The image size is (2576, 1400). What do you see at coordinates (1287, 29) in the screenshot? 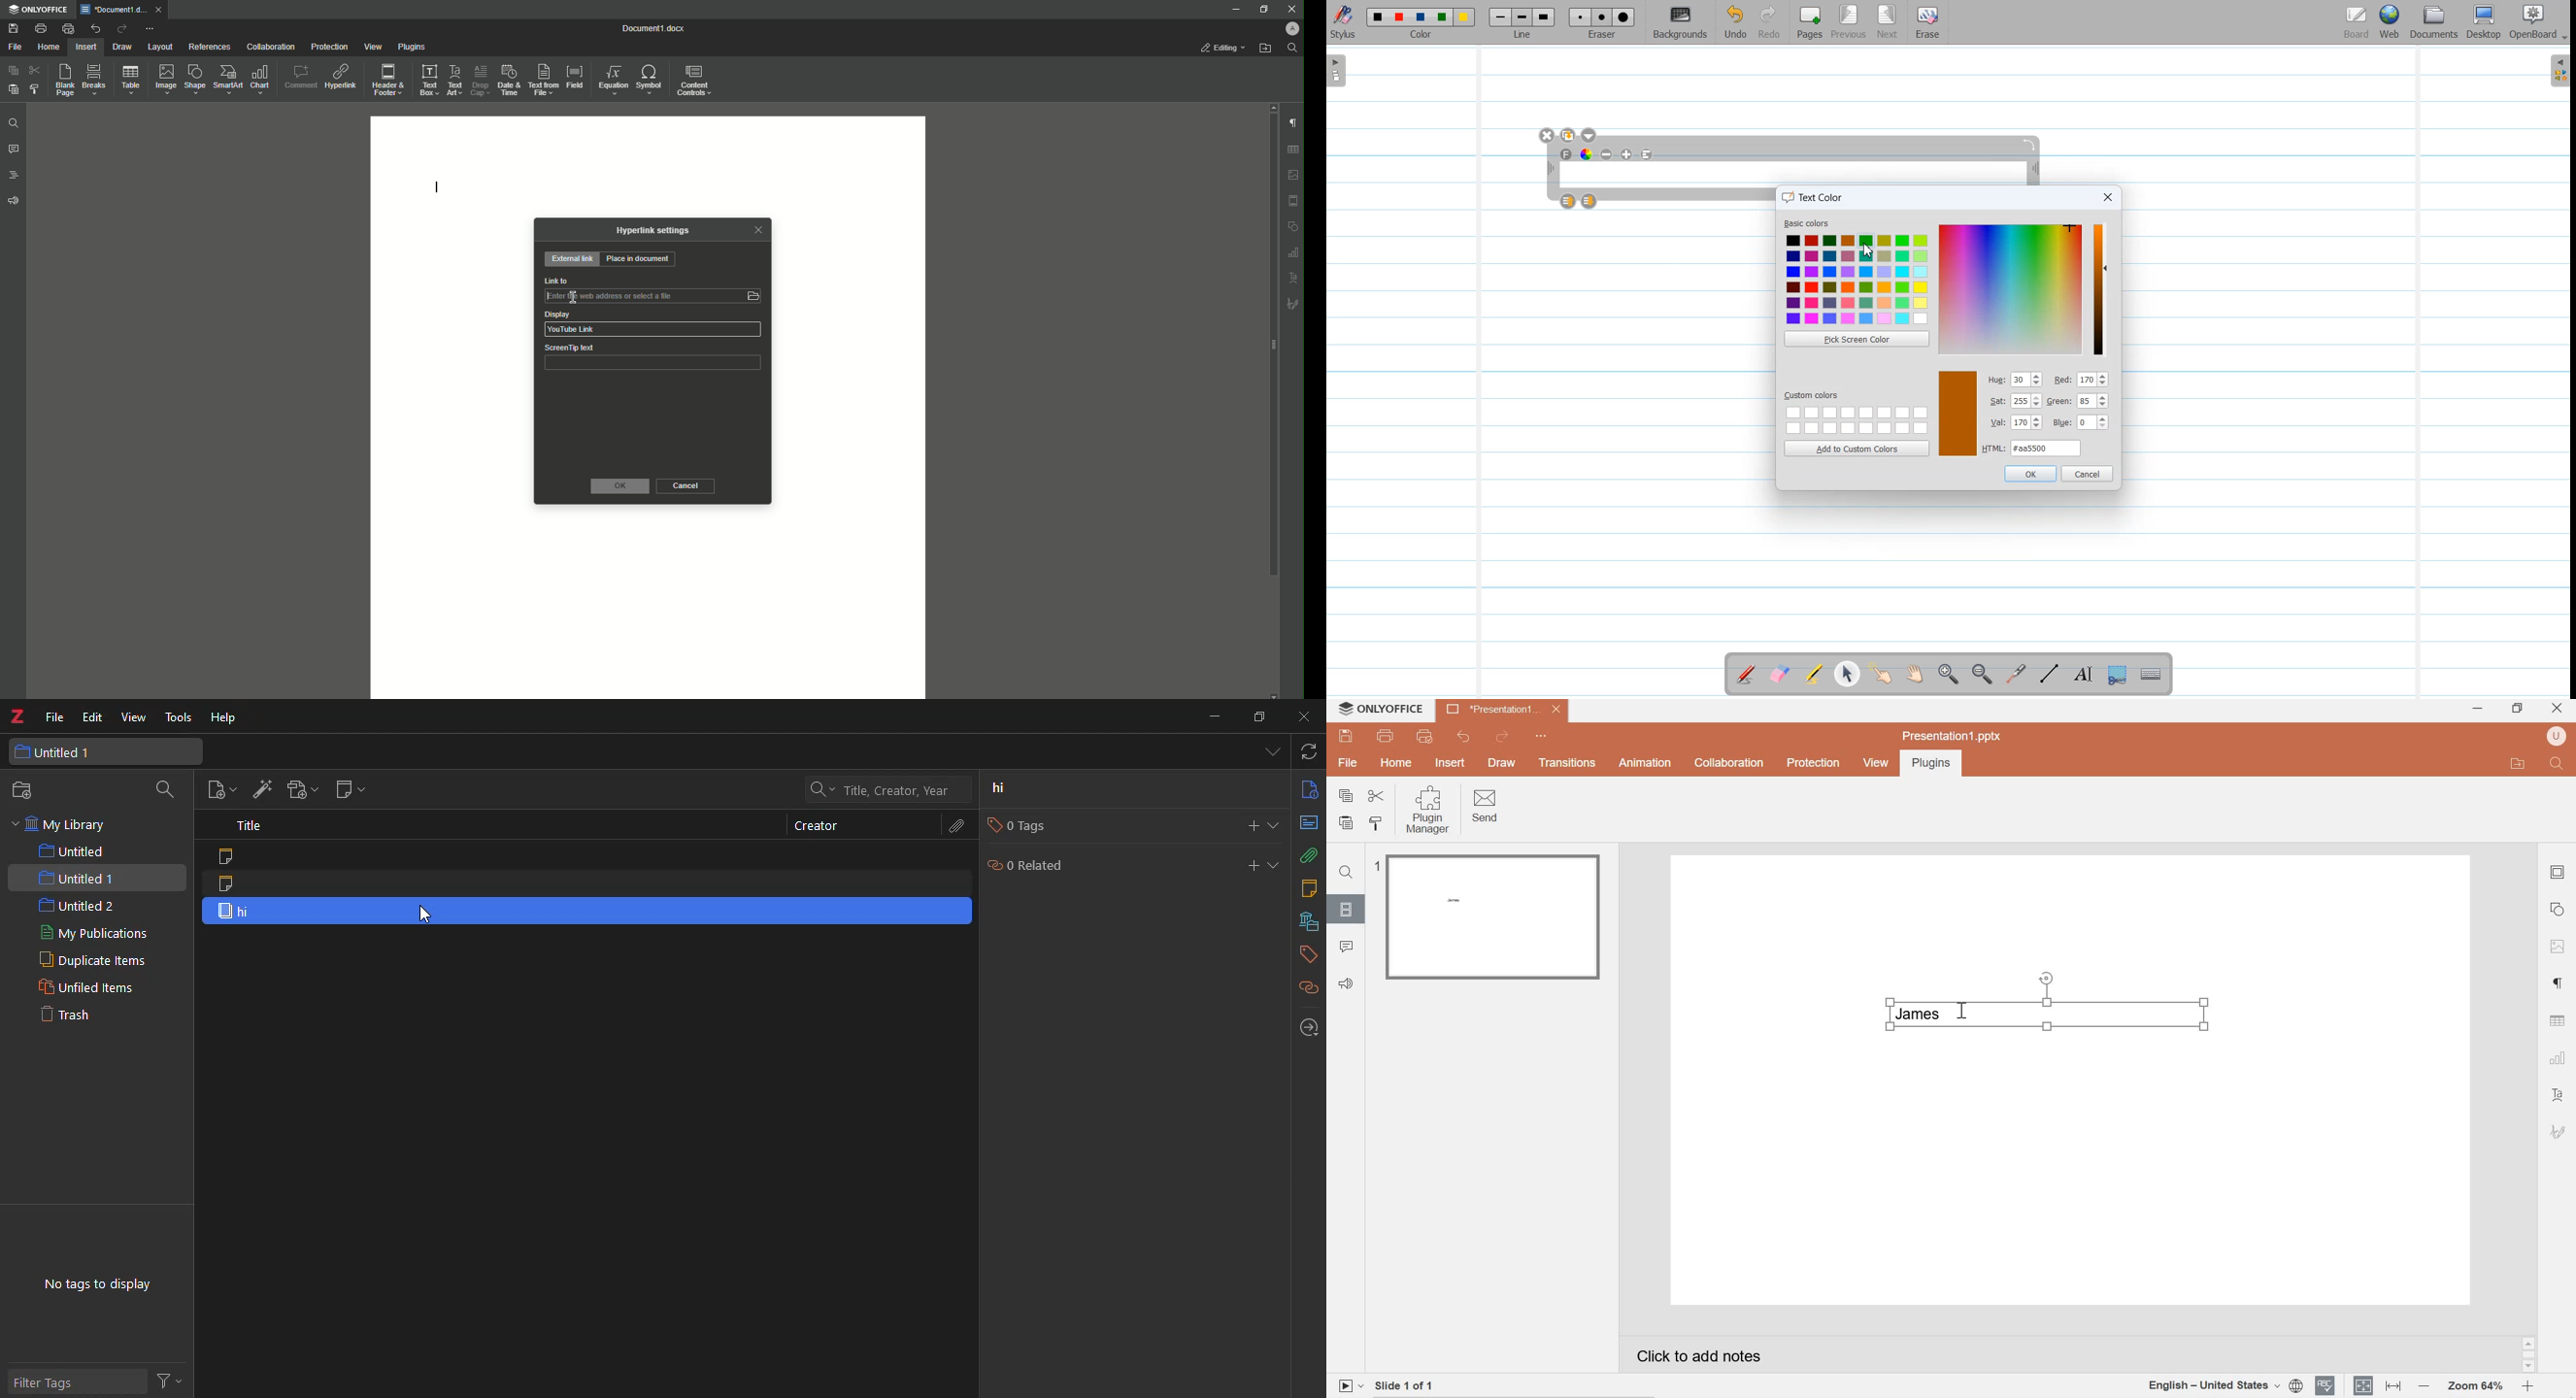
I see `Profile` at bounding box center [1287, 29].